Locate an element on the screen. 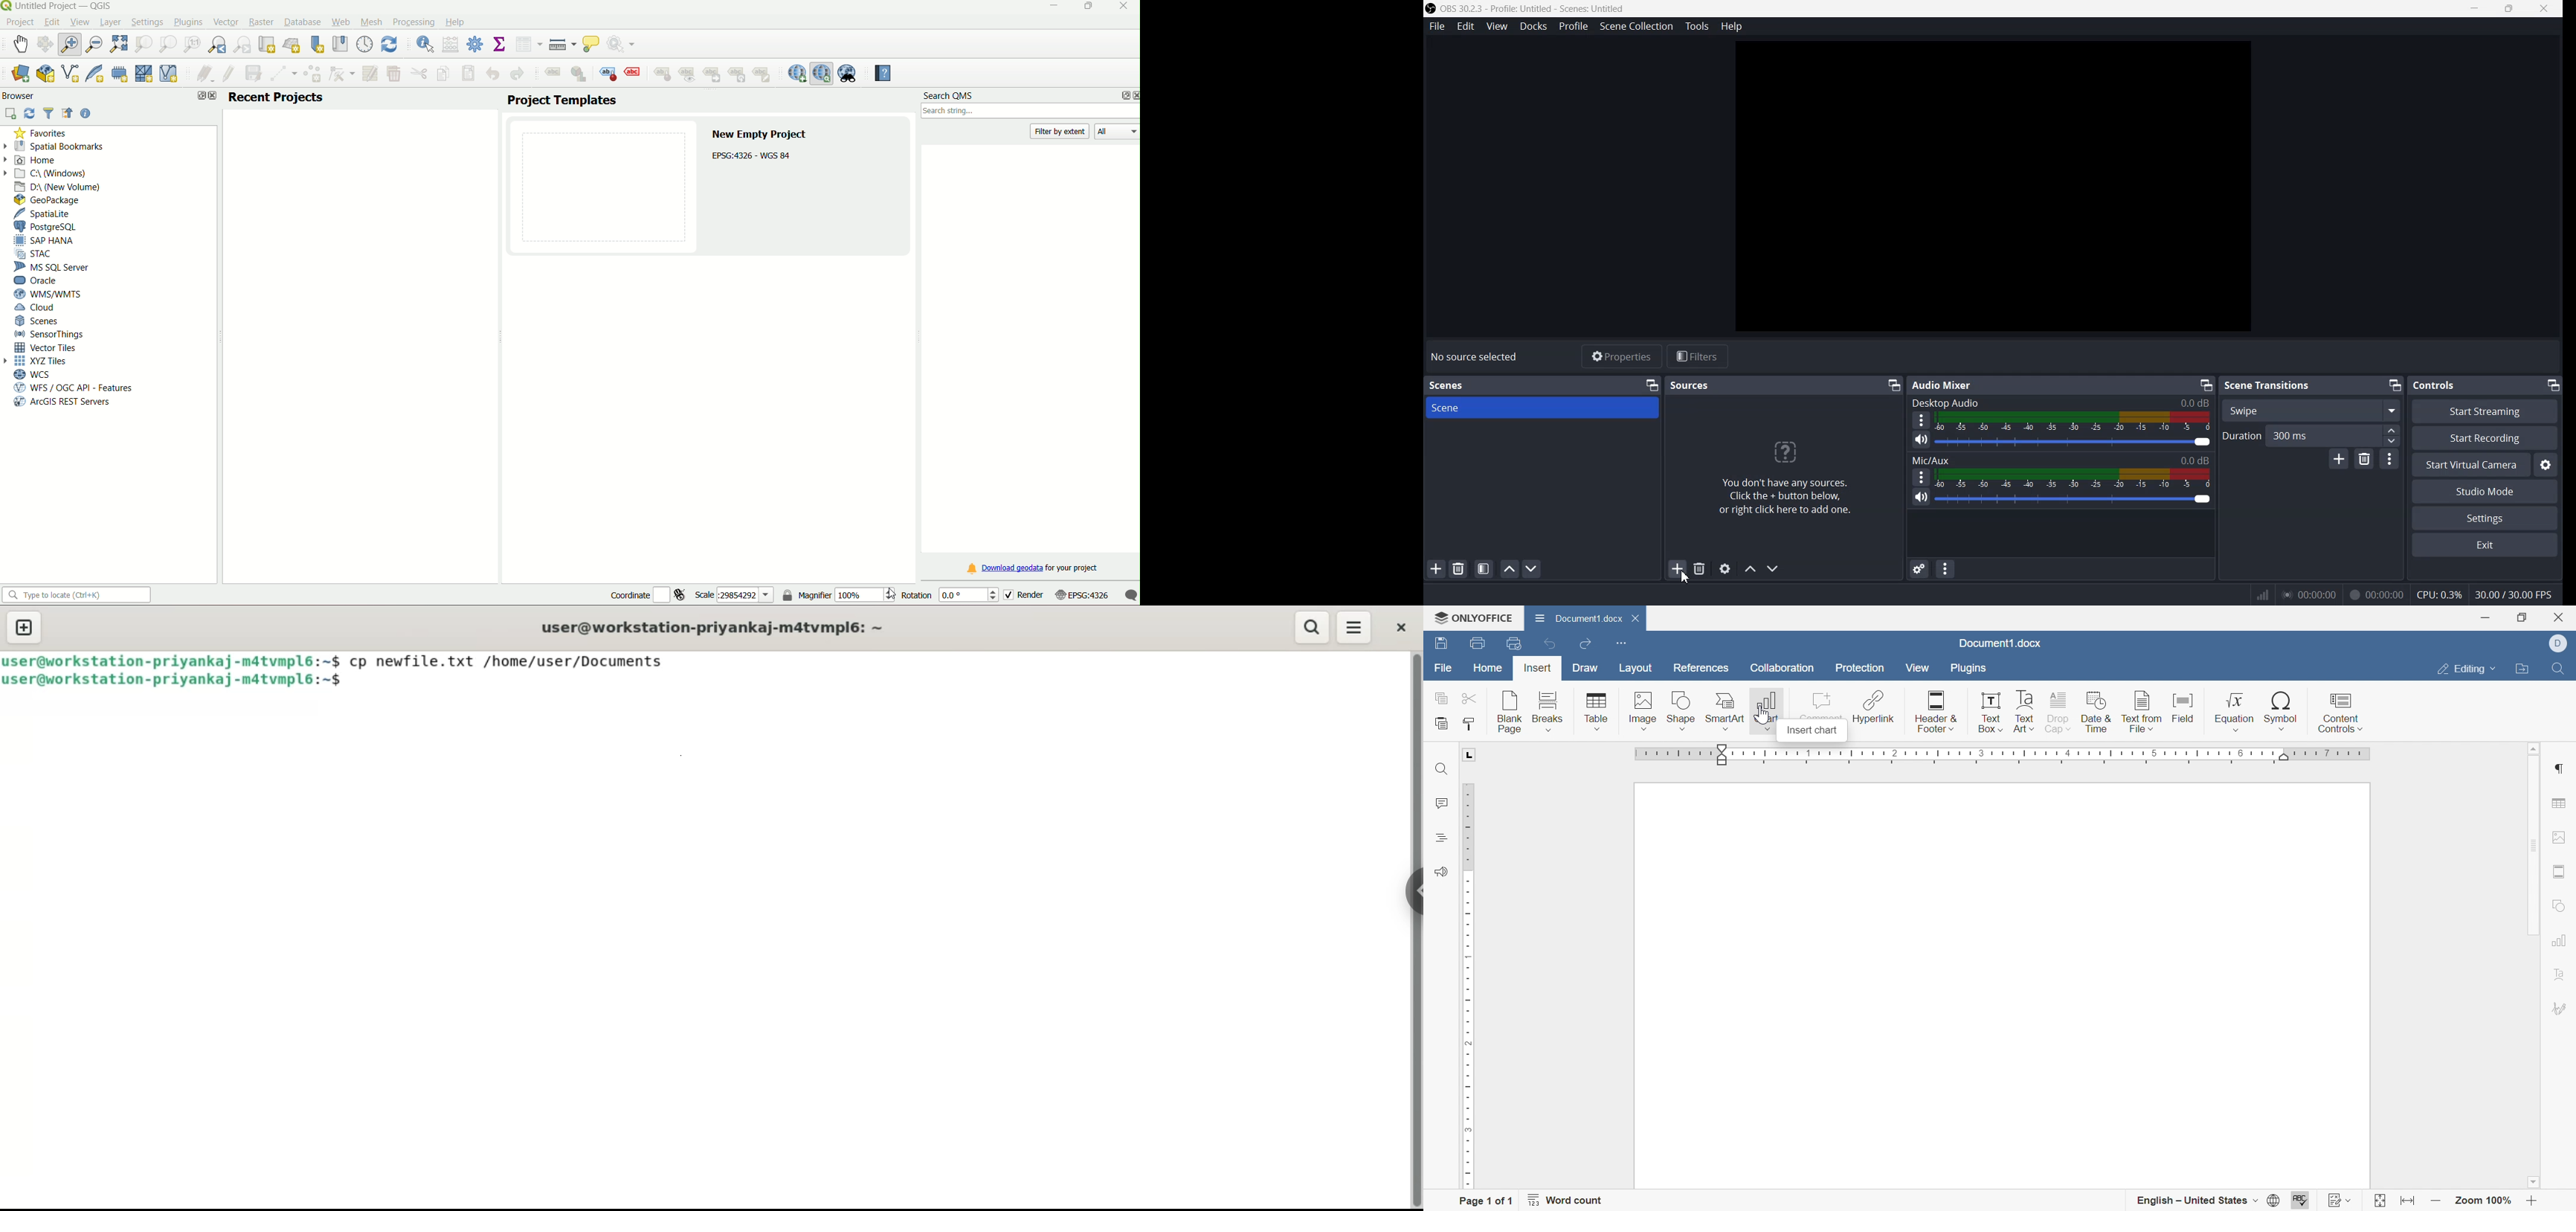 This screenshot has width=2576, height=1232. Remove selected Sources is located at coordinates (1700, 568).